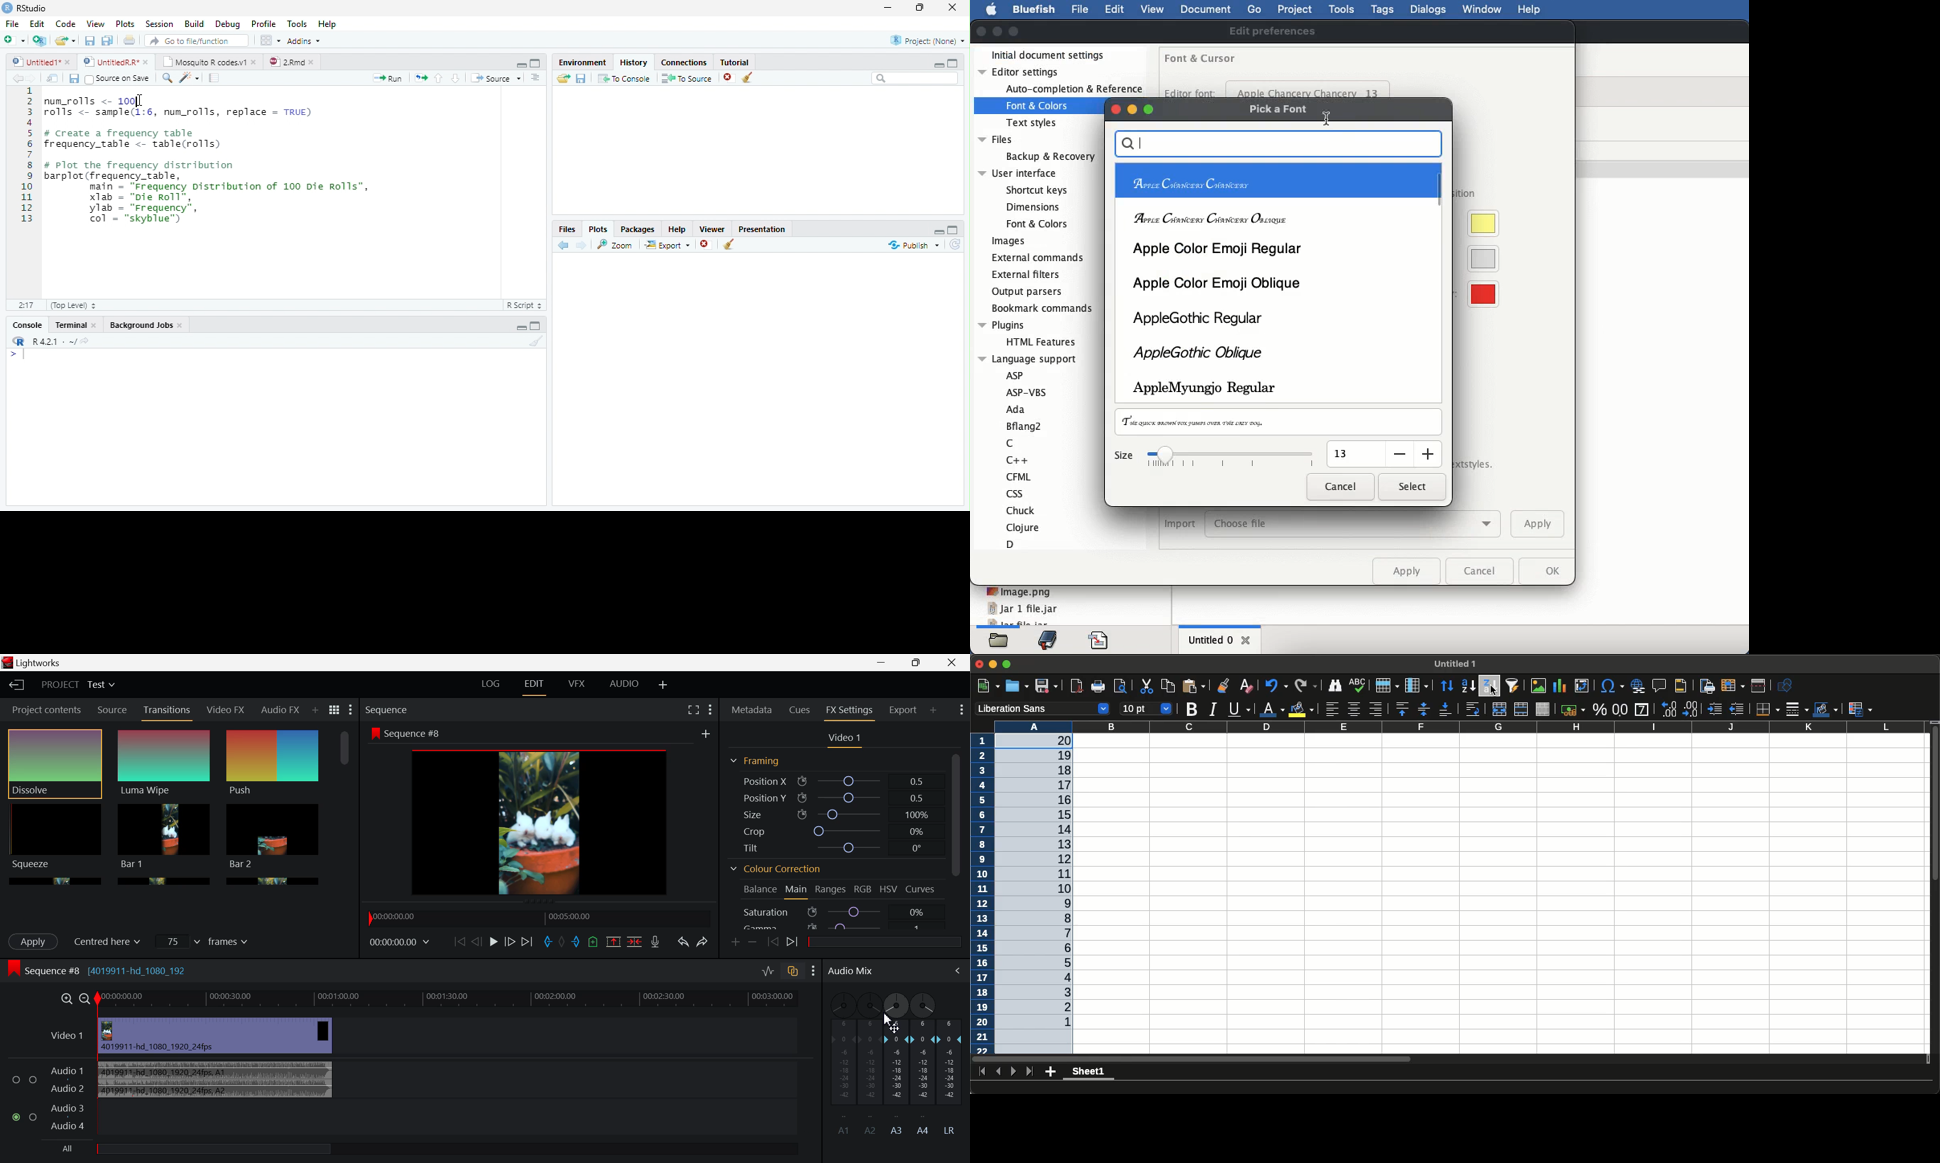  What do you see at coordinates (779, 868) in the screenshot?
I see `Colour Correction` at bounding box center [779, 868].